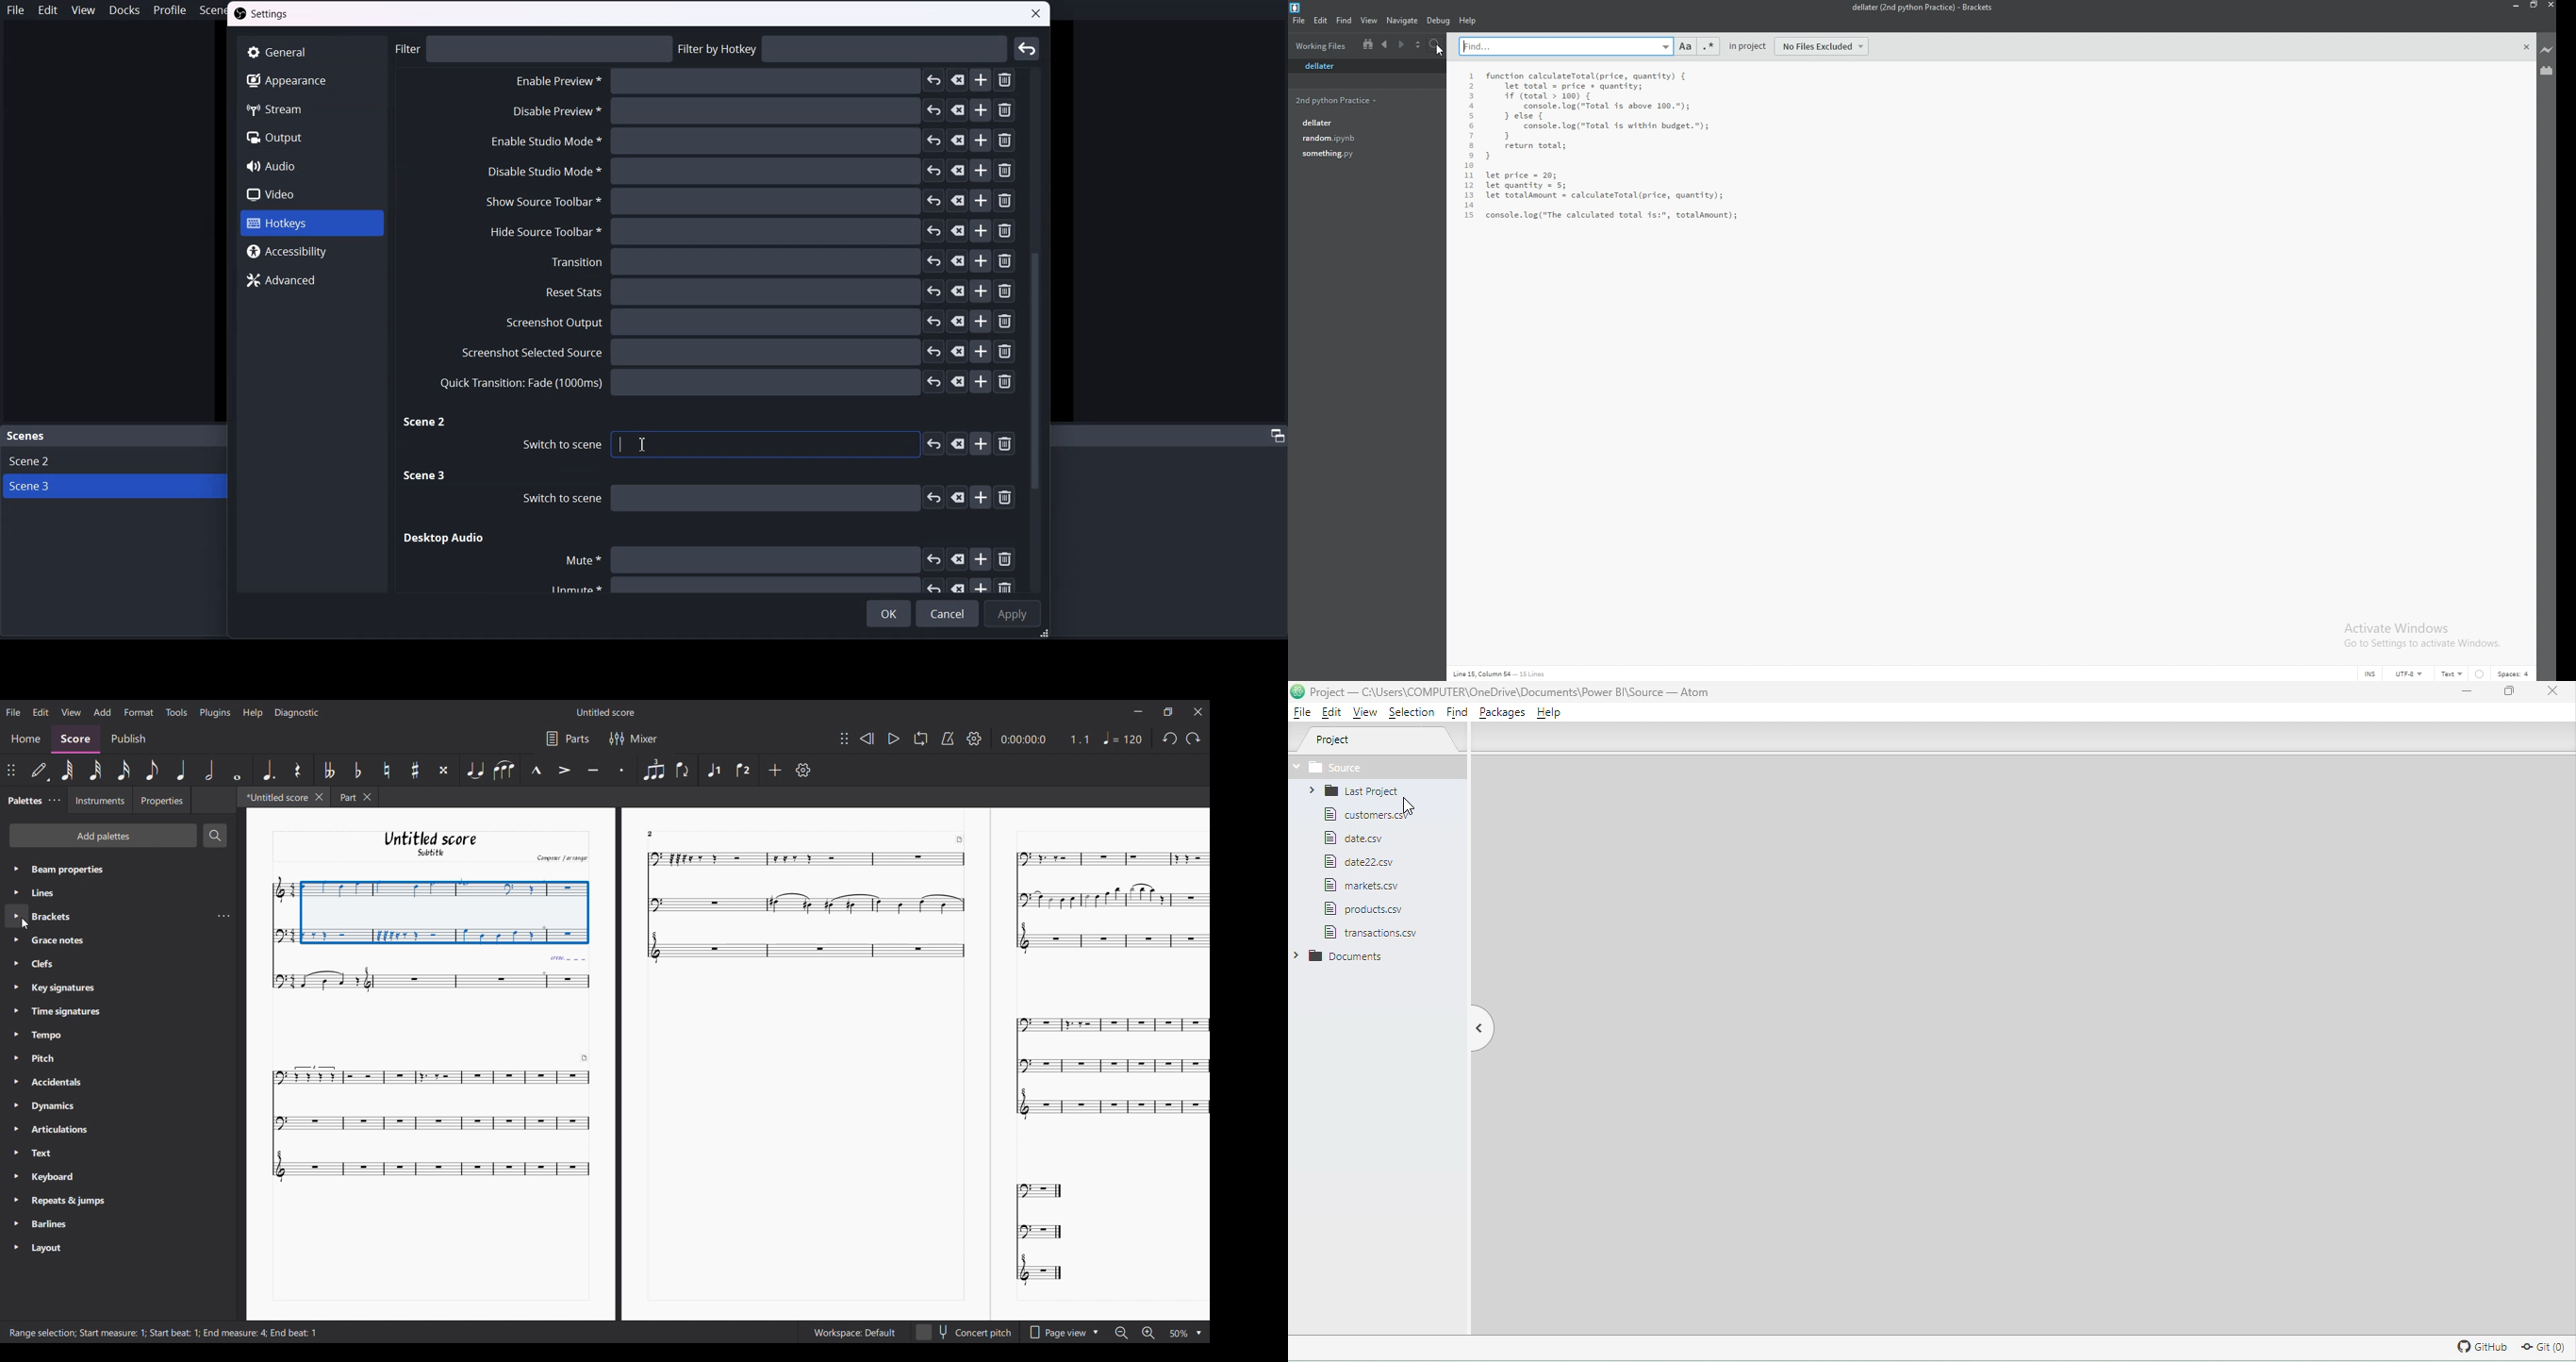 This screenshot has width=2576, height=1372. What do you see at coordinates (1364, 909) in the screenshot?
I see `File` at bounding box center [1364, 909].